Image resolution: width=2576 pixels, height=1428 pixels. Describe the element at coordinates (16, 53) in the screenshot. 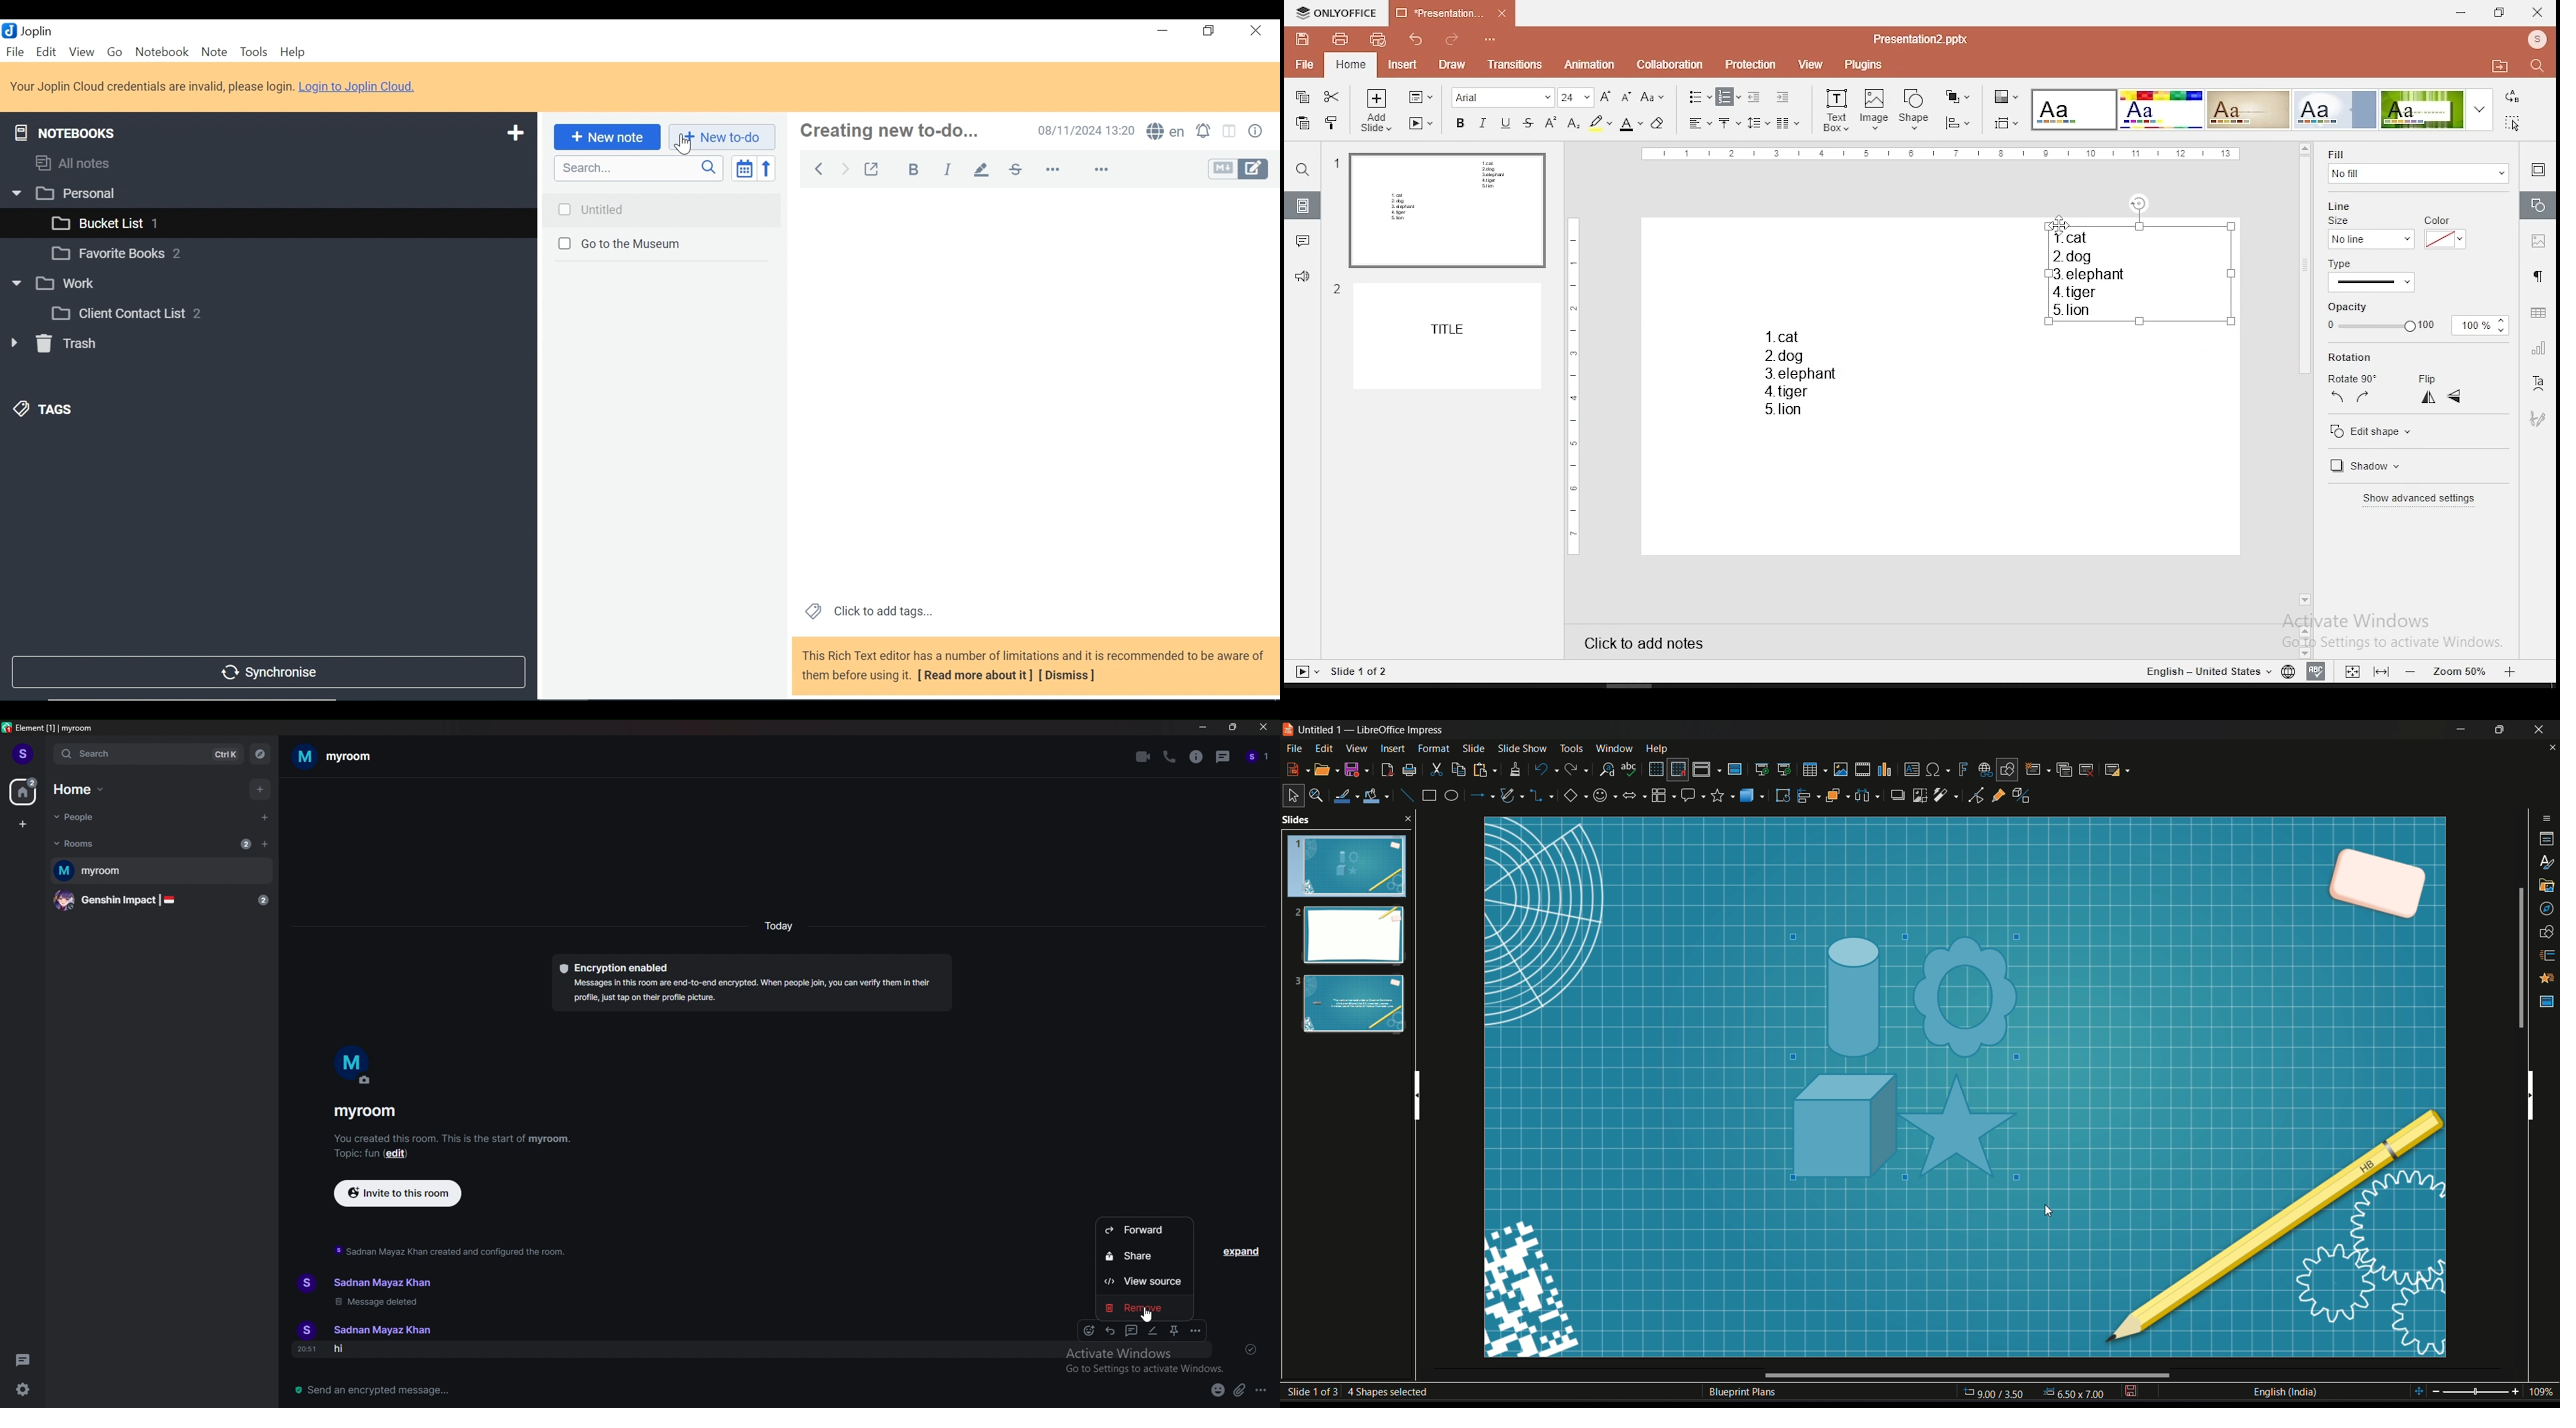

I see `File` at that location.